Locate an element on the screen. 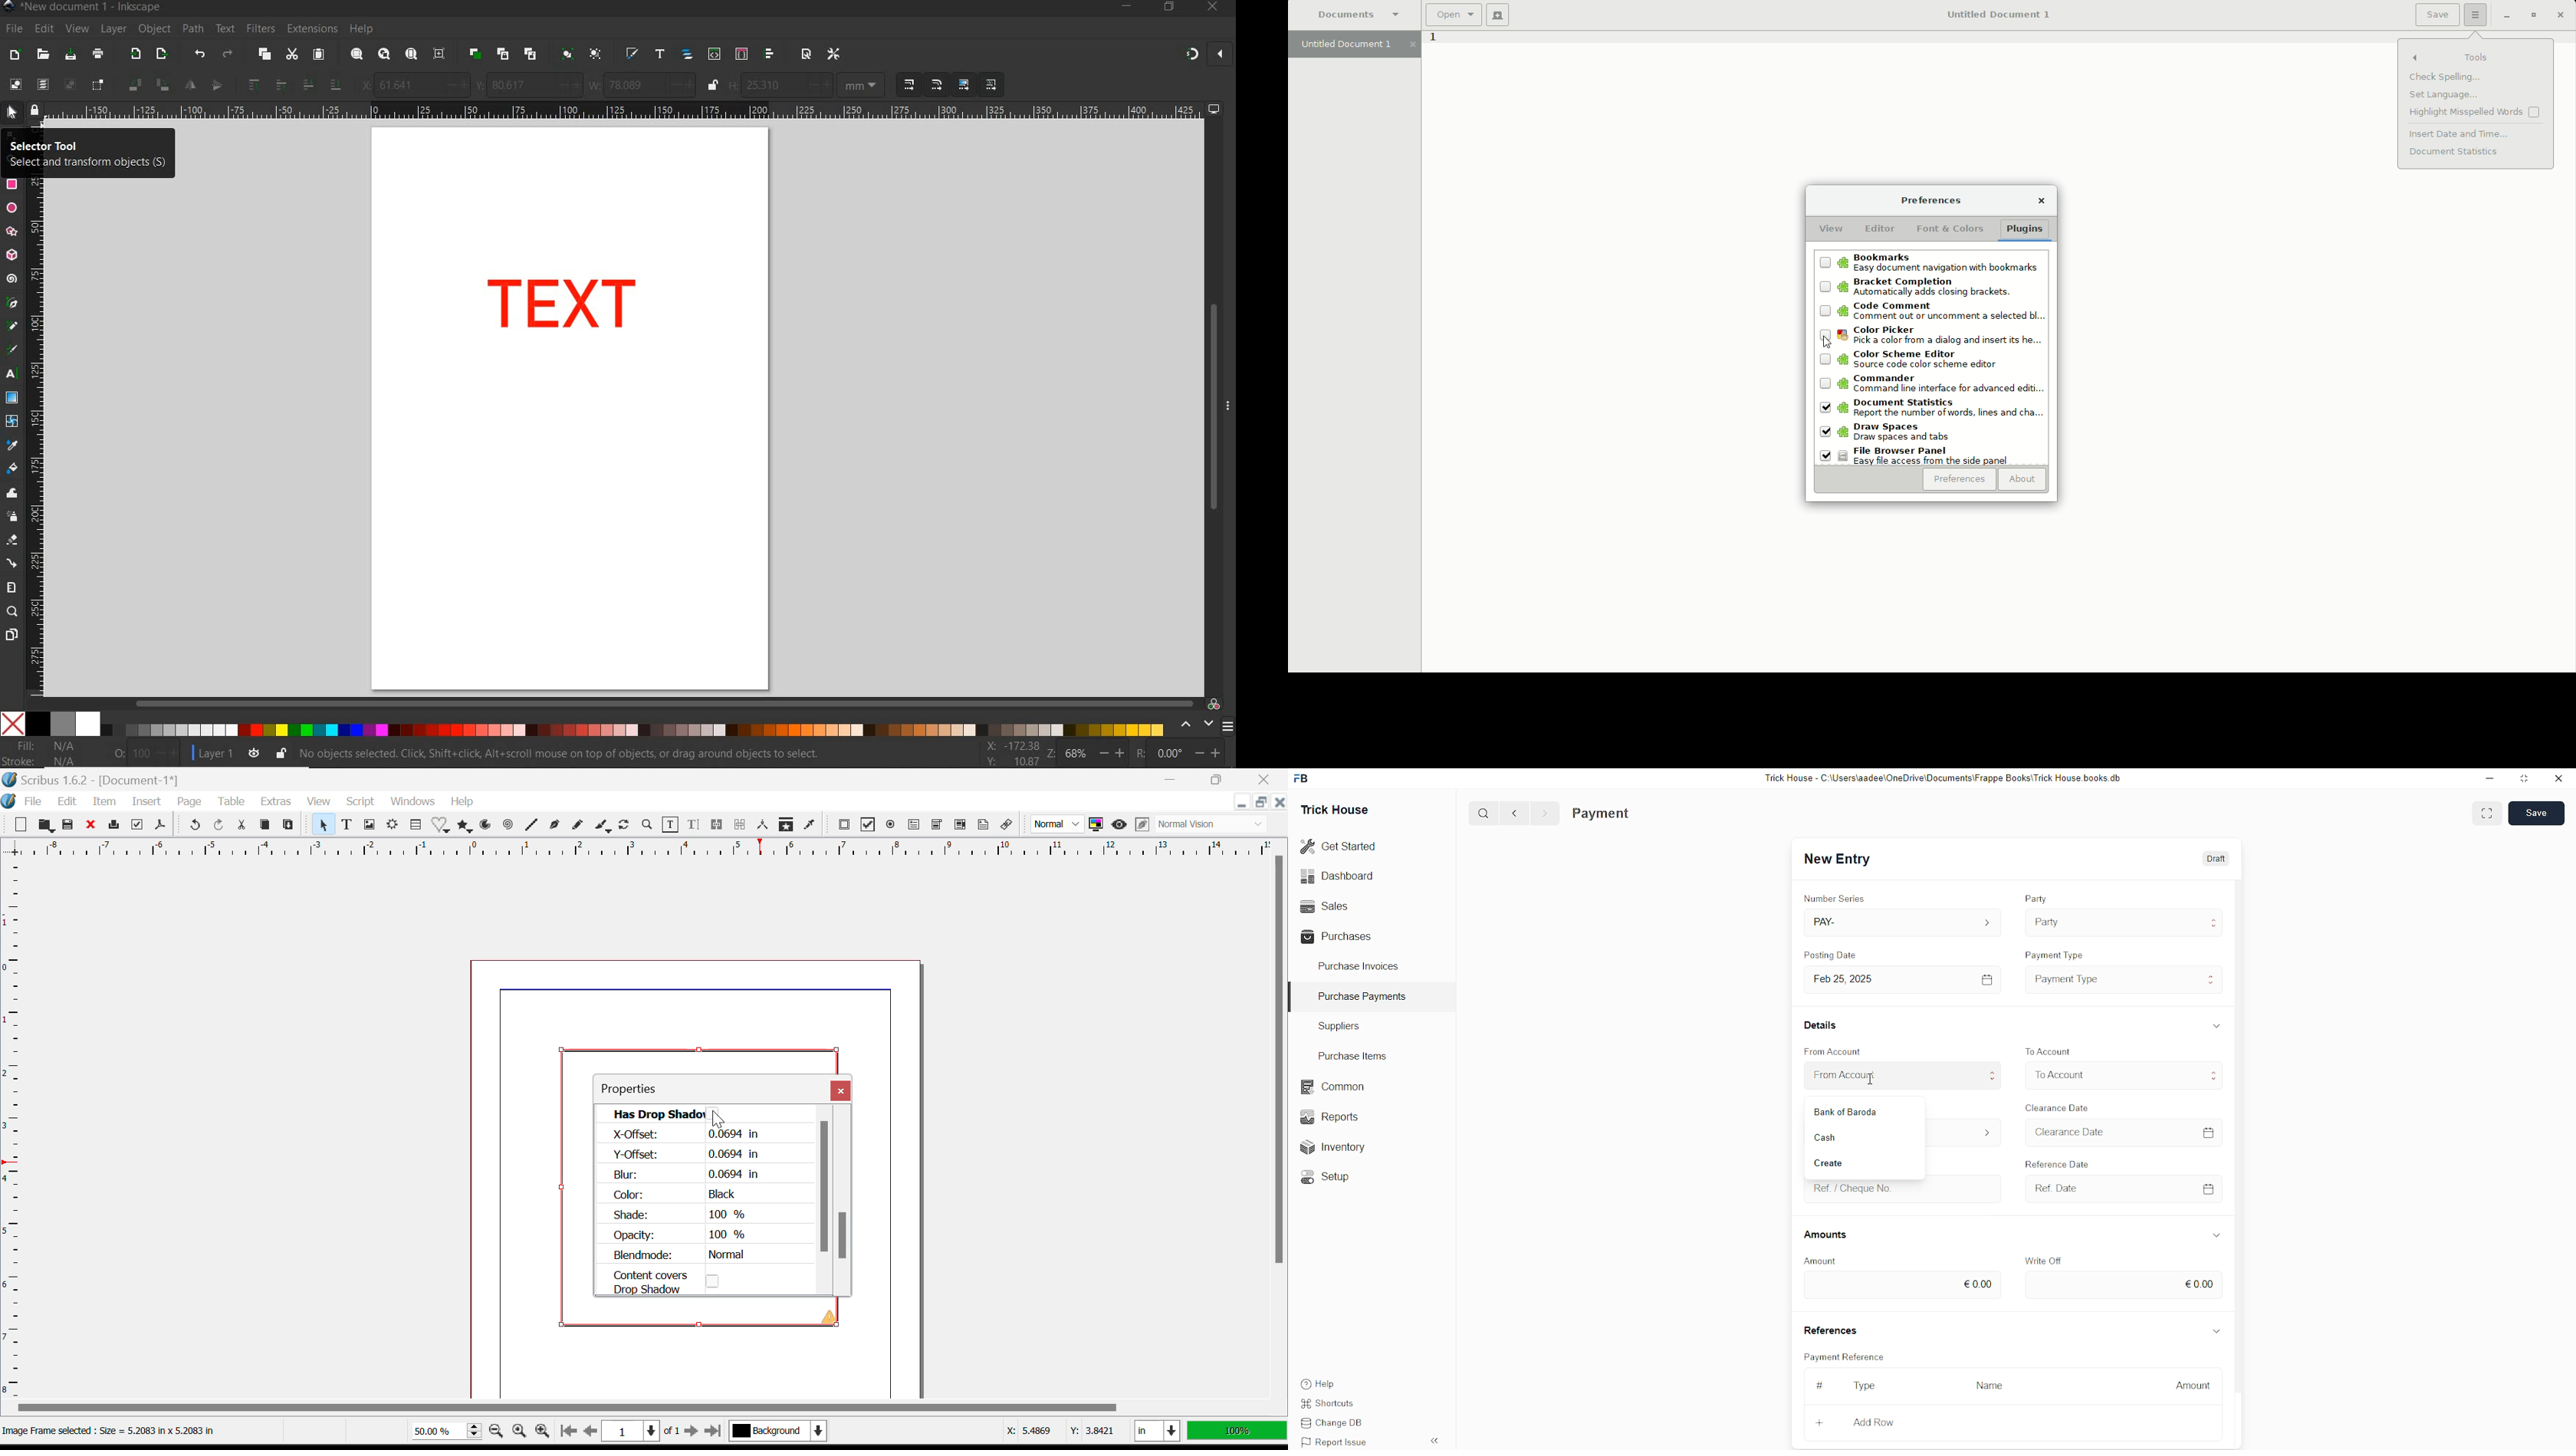  Measurements is located at coordinates (762, 823).